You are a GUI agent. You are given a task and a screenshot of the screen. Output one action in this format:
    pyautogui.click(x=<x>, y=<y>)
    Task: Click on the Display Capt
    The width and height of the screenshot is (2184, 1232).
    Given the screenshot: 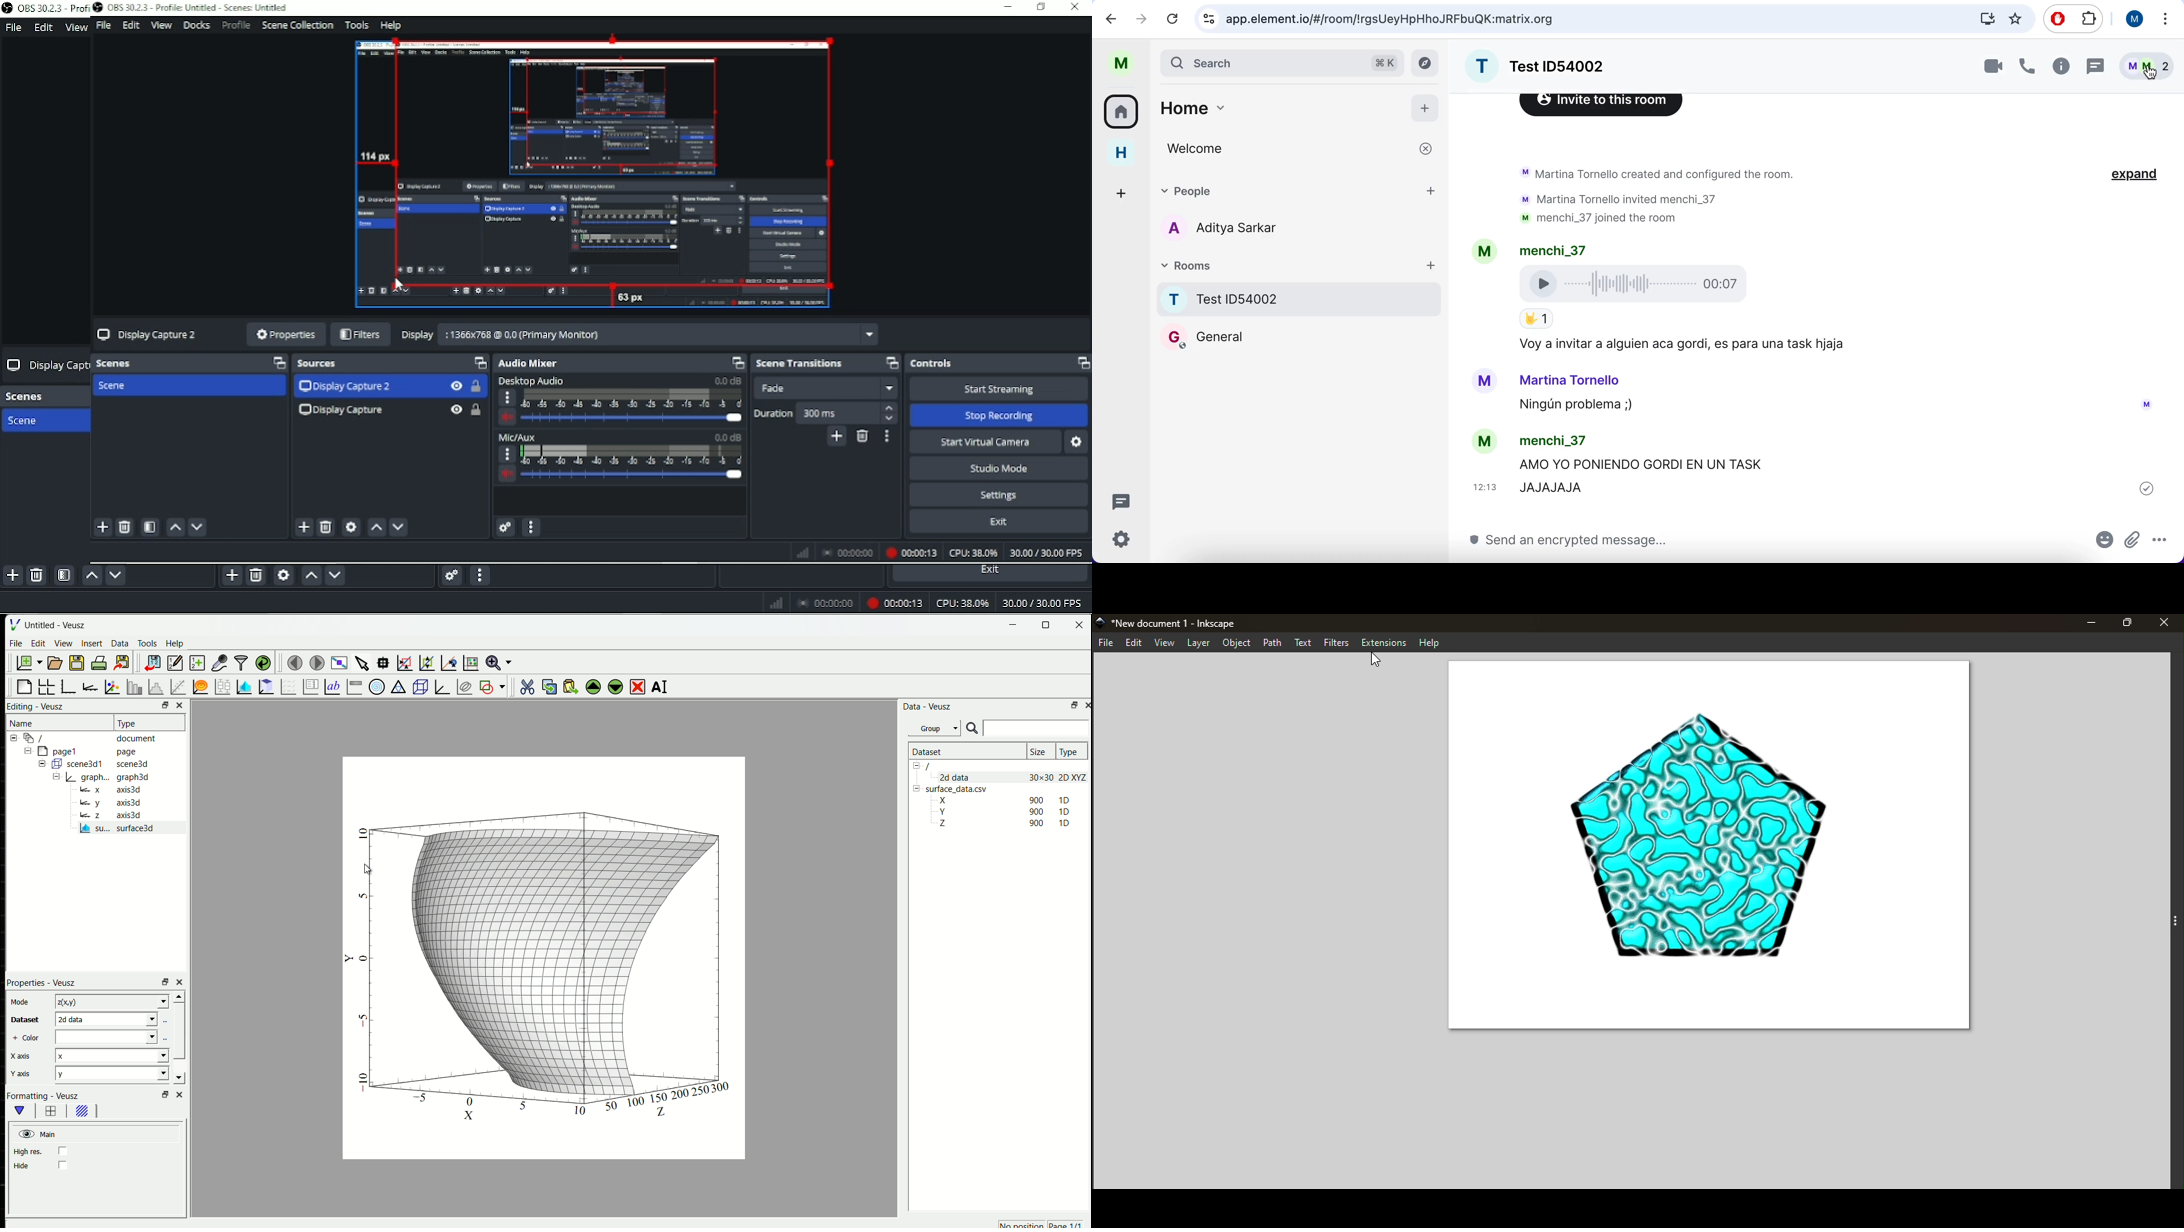 What is the action you would take?
    pyautogui.click(x=45, y=365)
    